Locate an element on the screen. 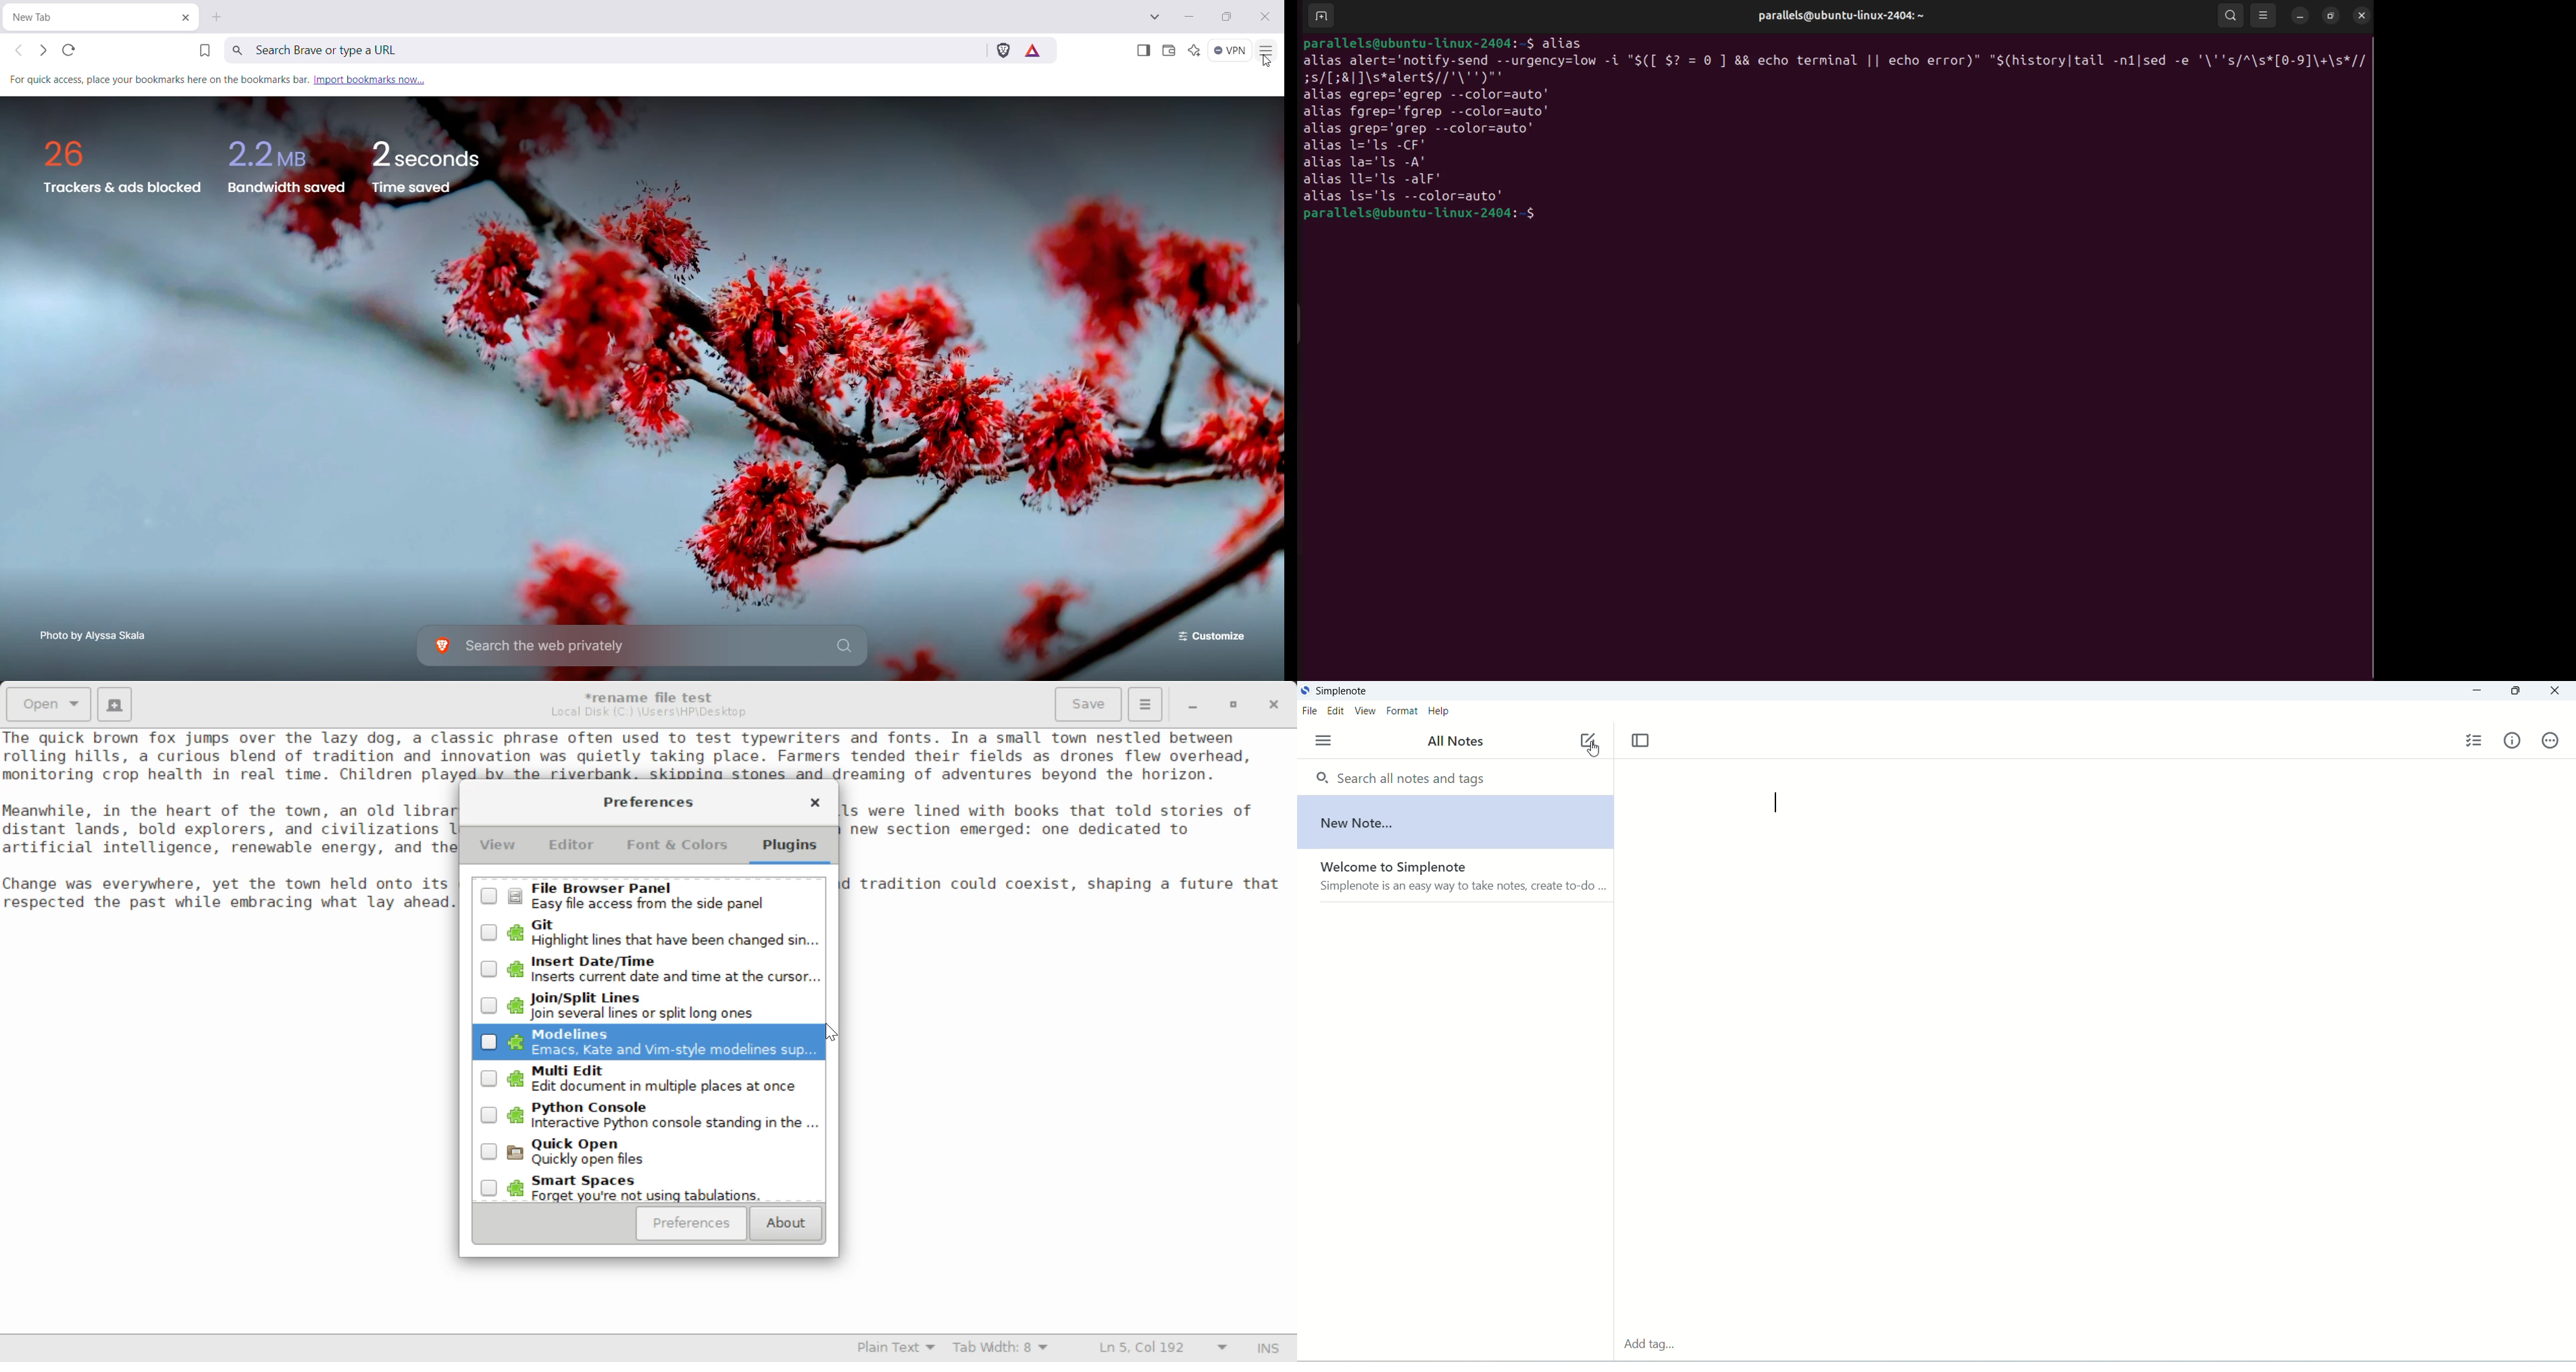 The width and height of the screenshot is (2576, 1372). view is located at coordinates (1366, 712).